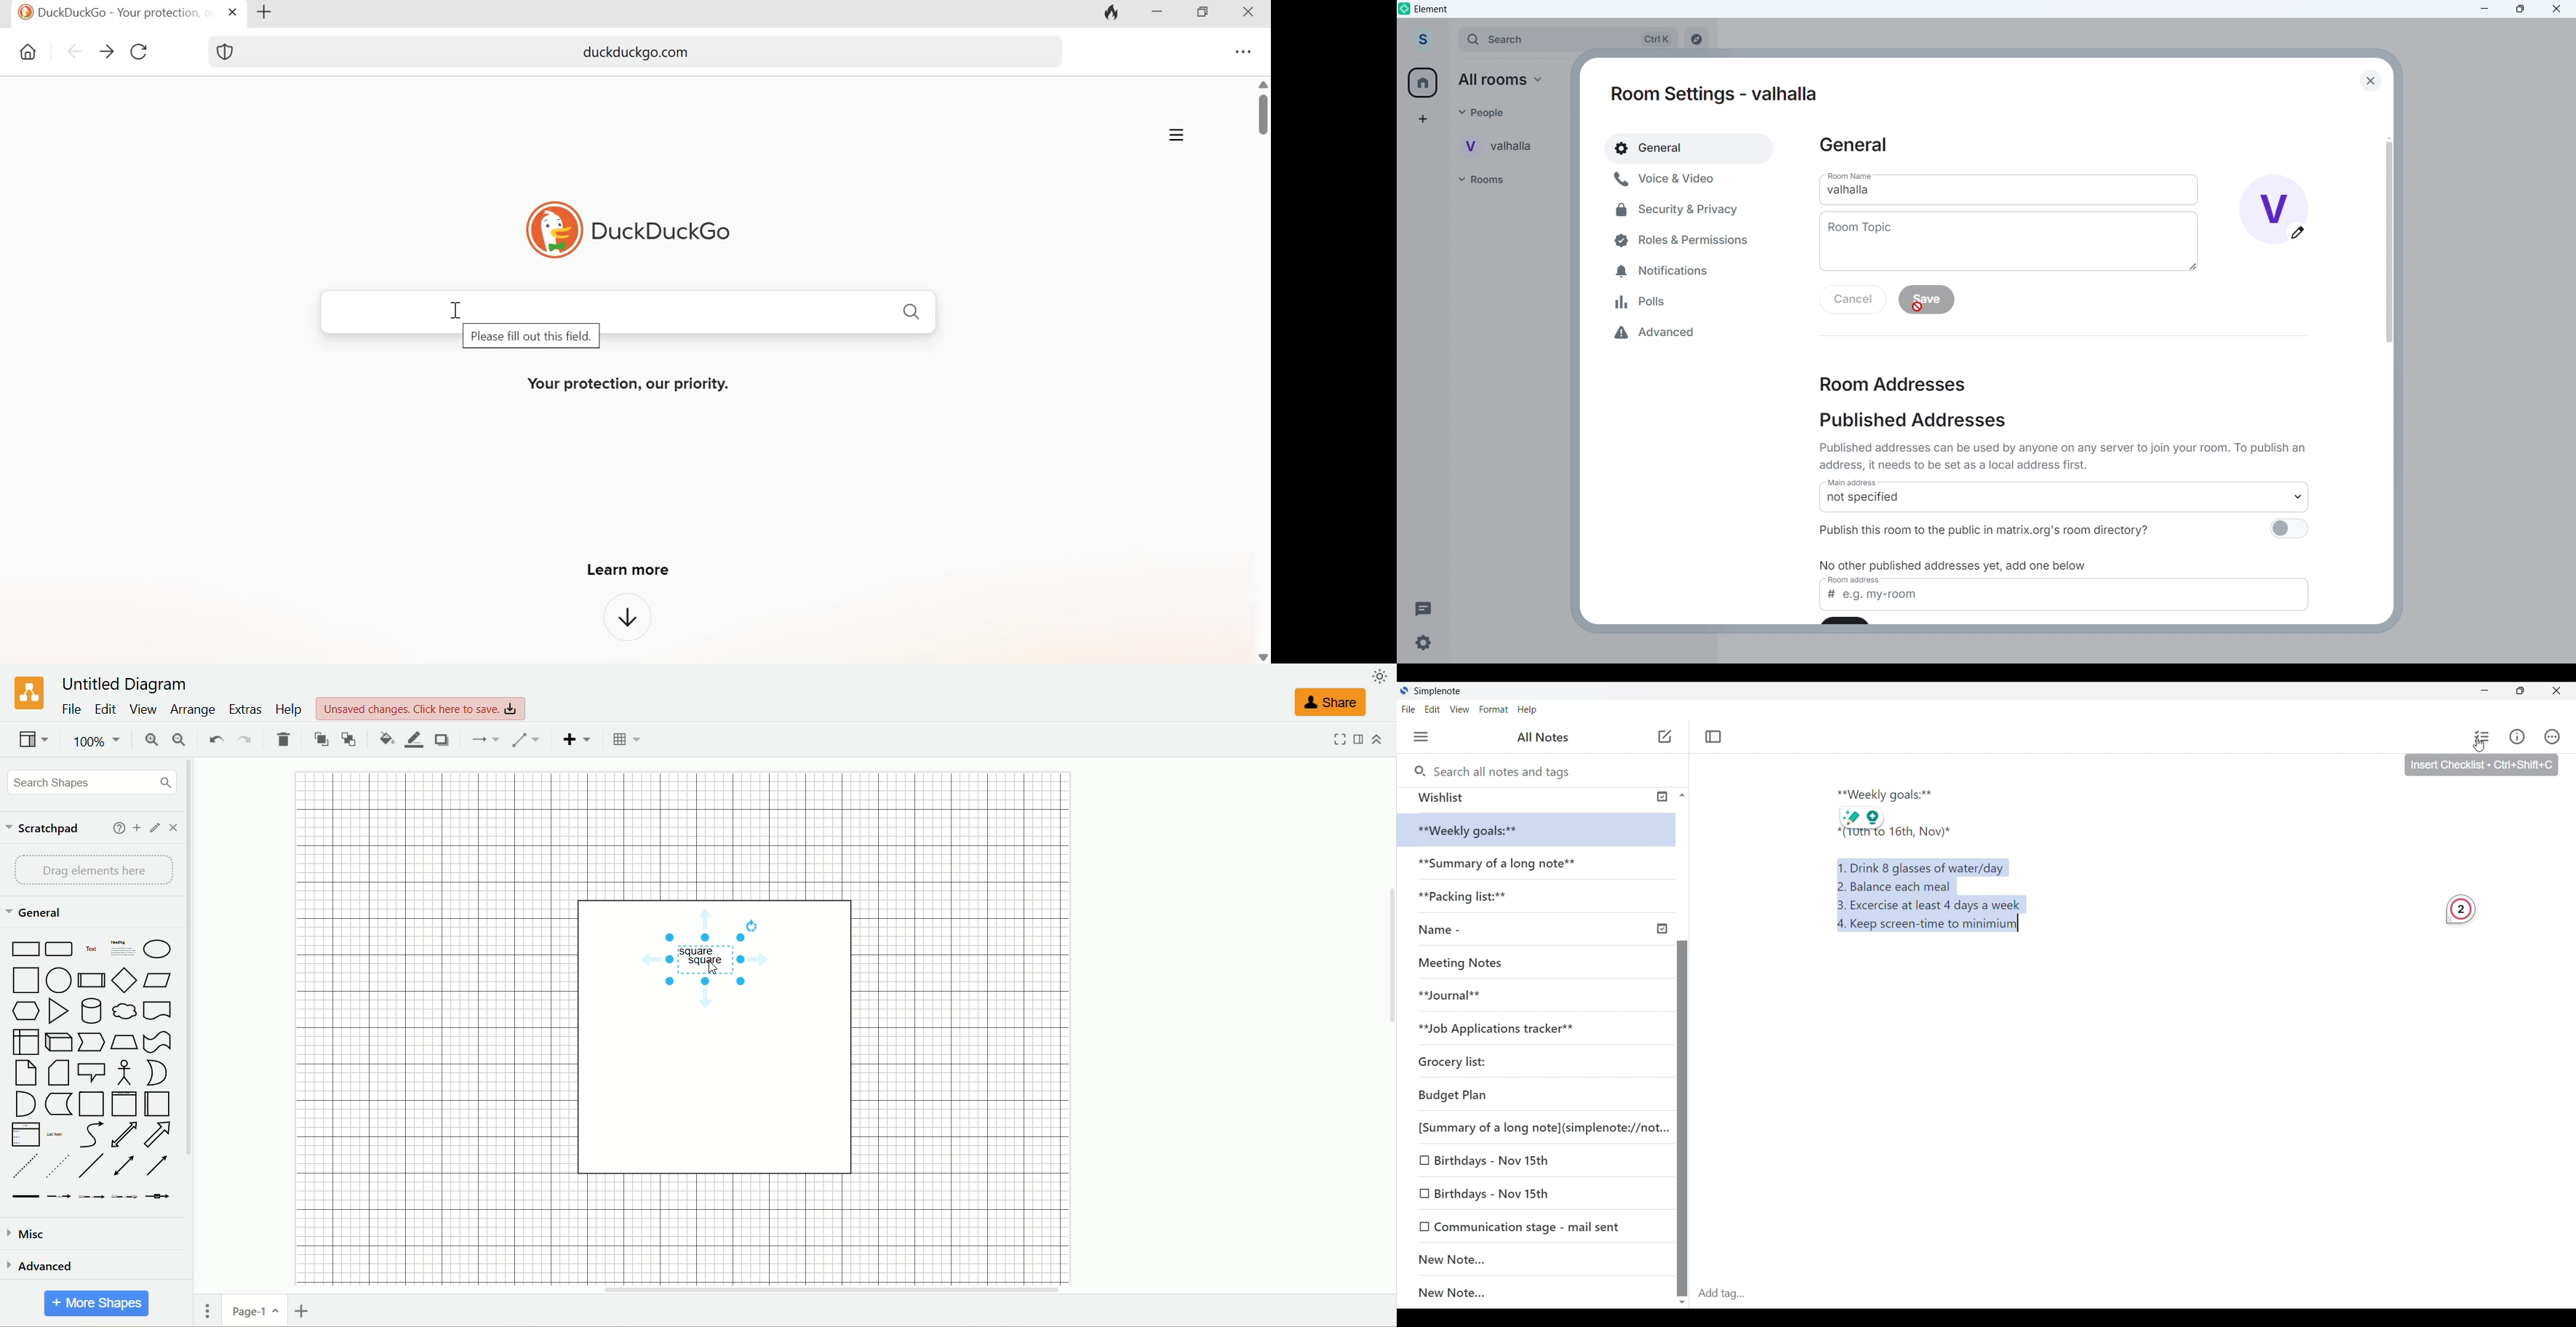  I want to click on Help, so click(1528, 710).